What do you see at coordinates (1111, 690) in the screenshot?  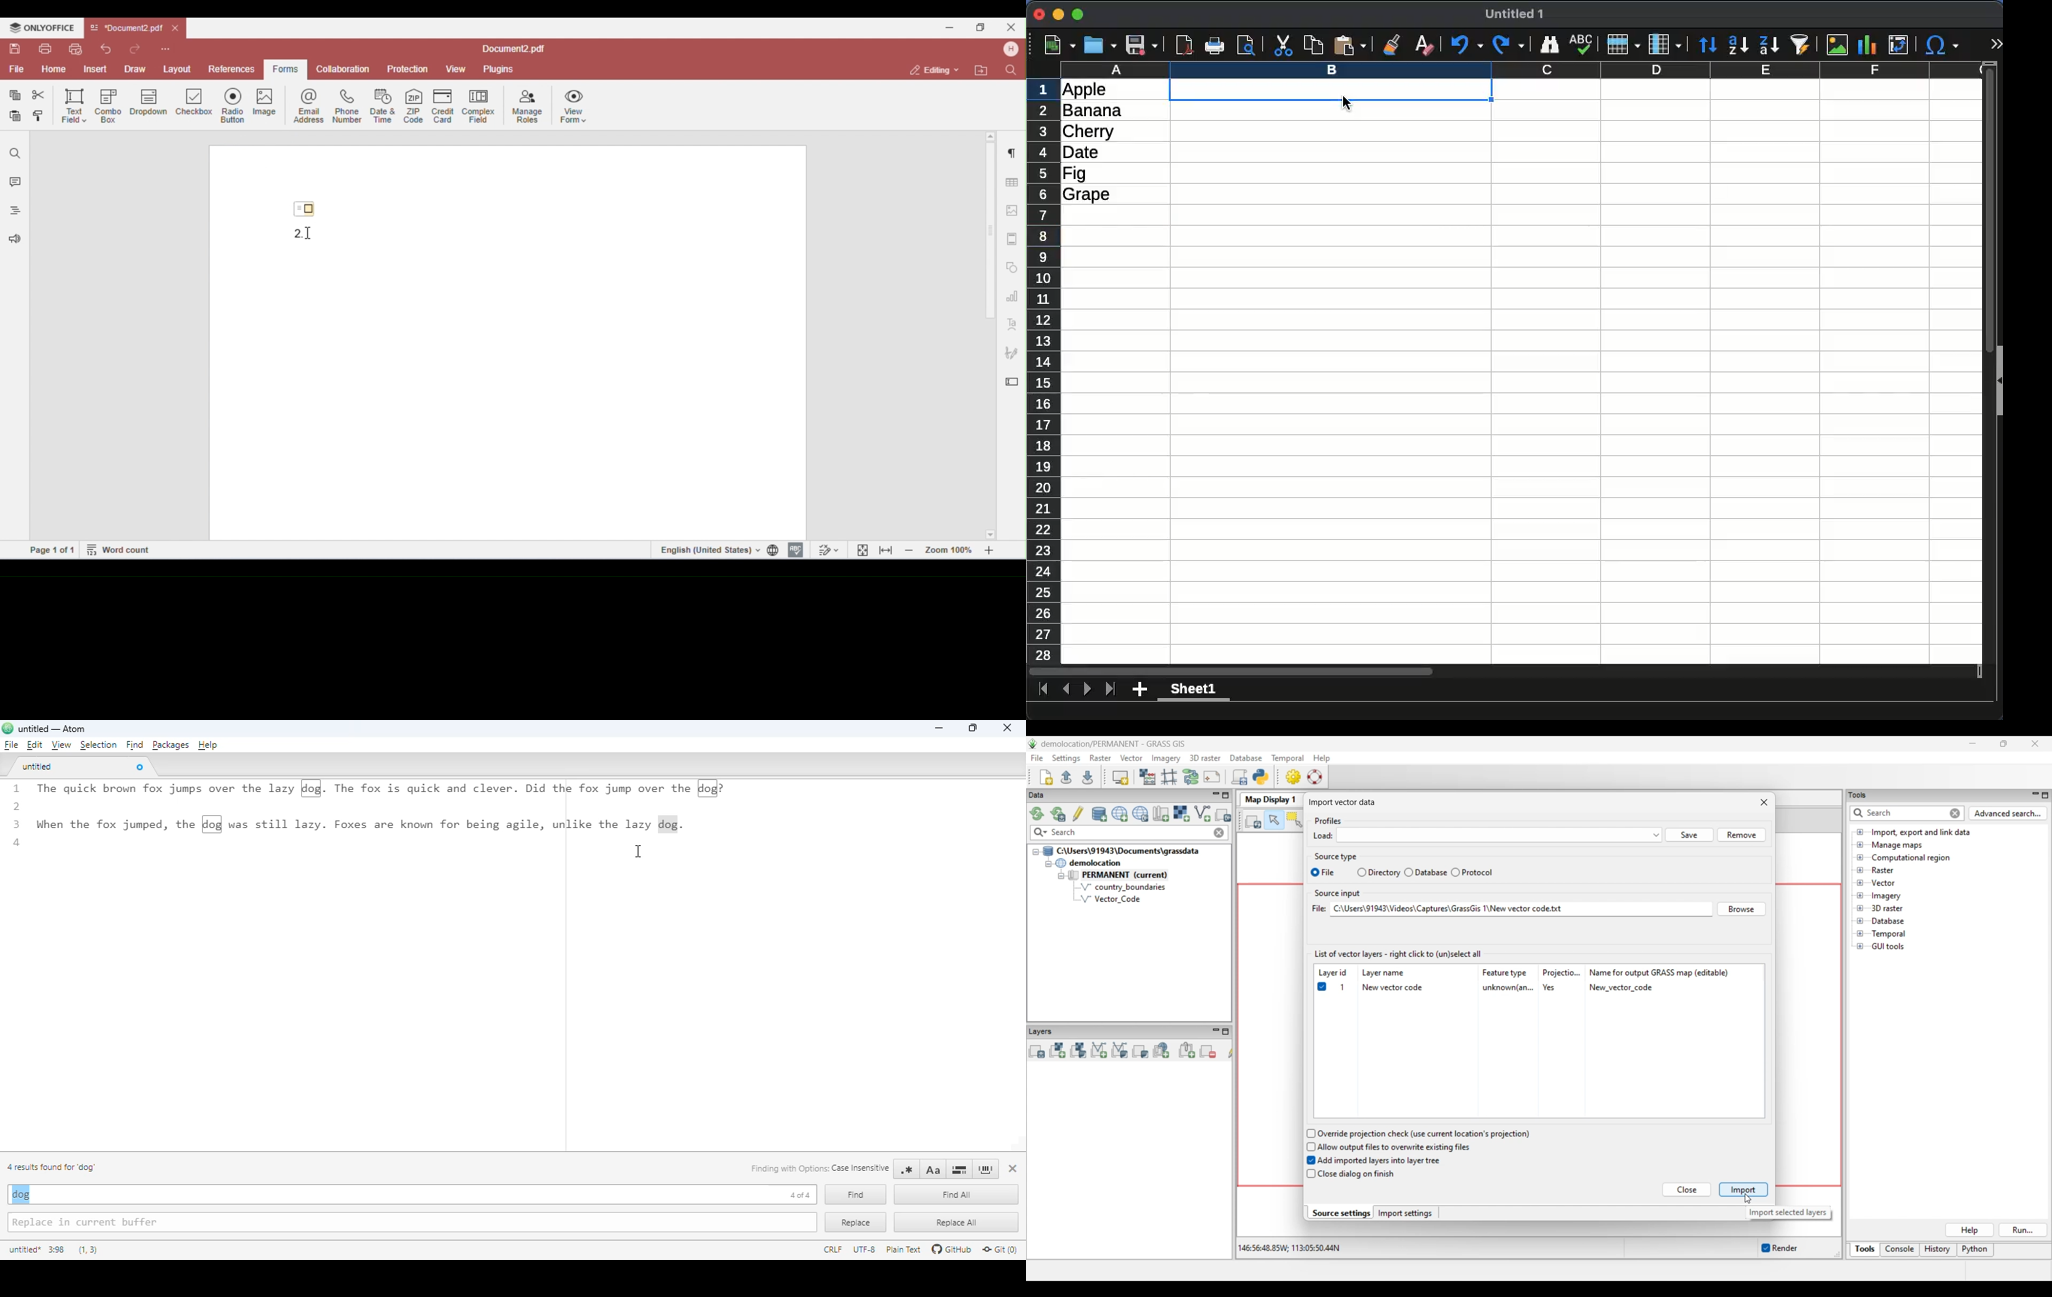 I see `last sheet` at bounding box center [1111, 690].